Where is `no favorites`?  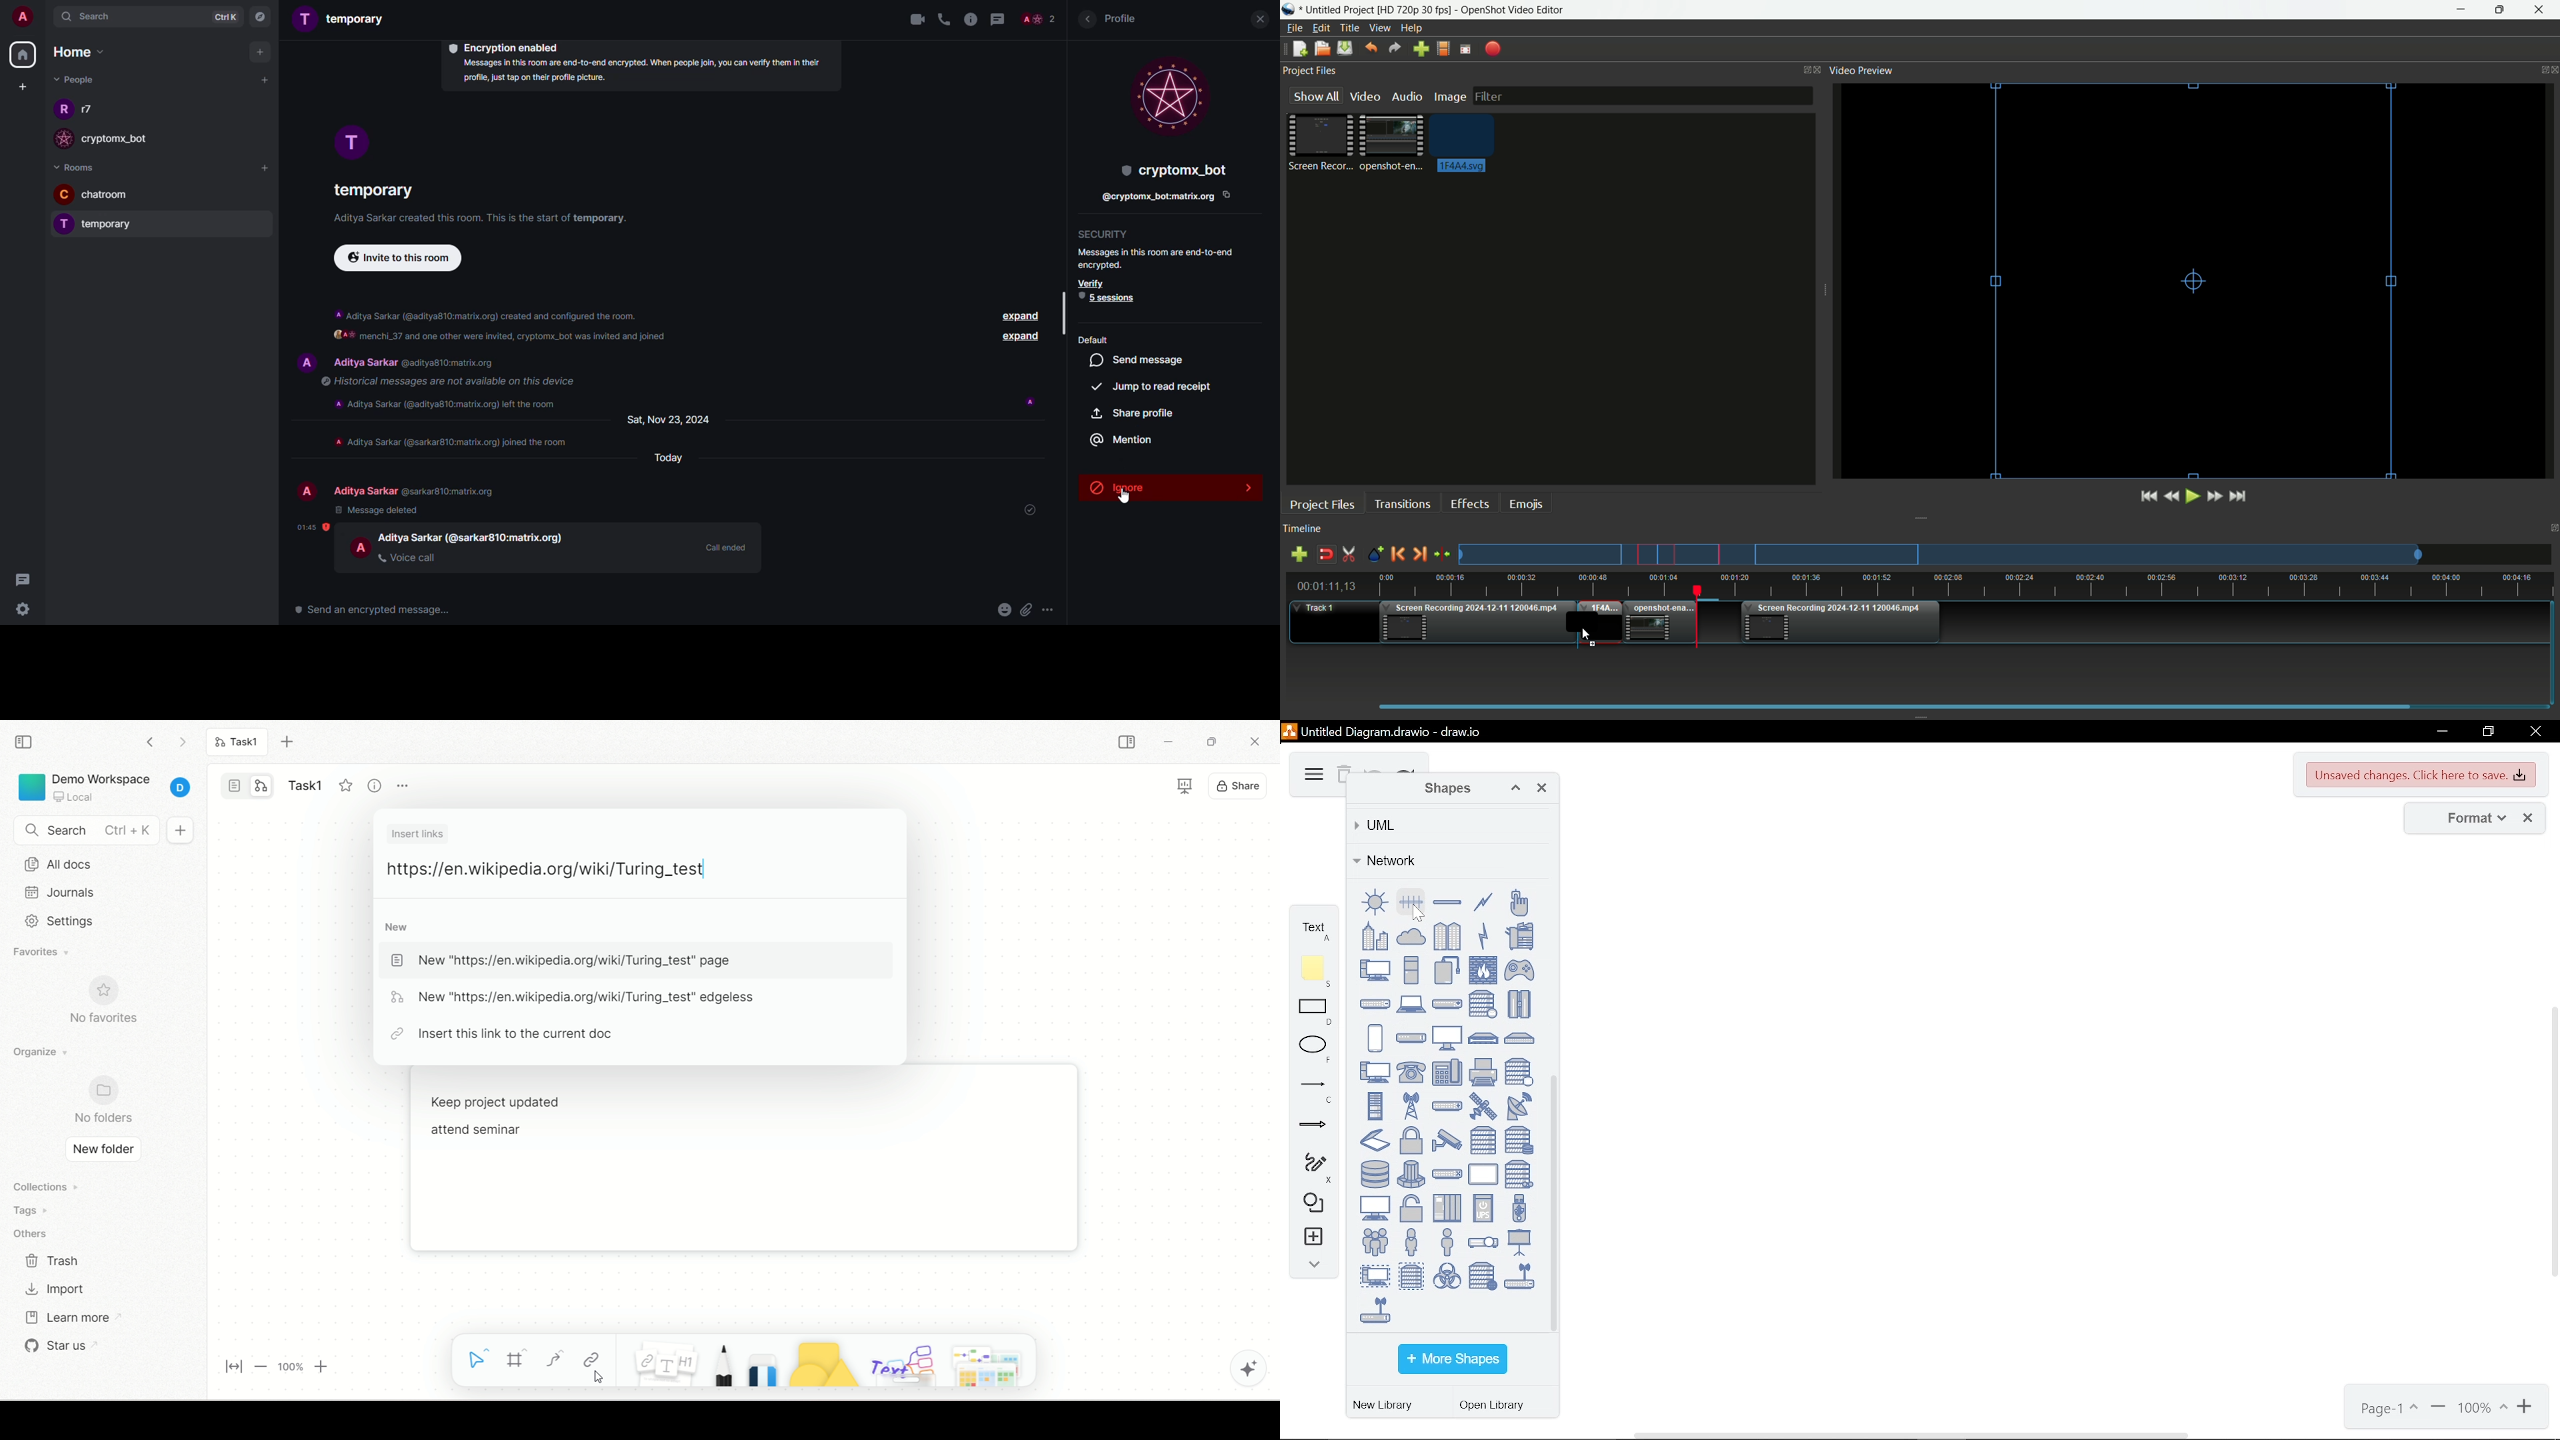 no favorites is located at coordinates (115, 1003).